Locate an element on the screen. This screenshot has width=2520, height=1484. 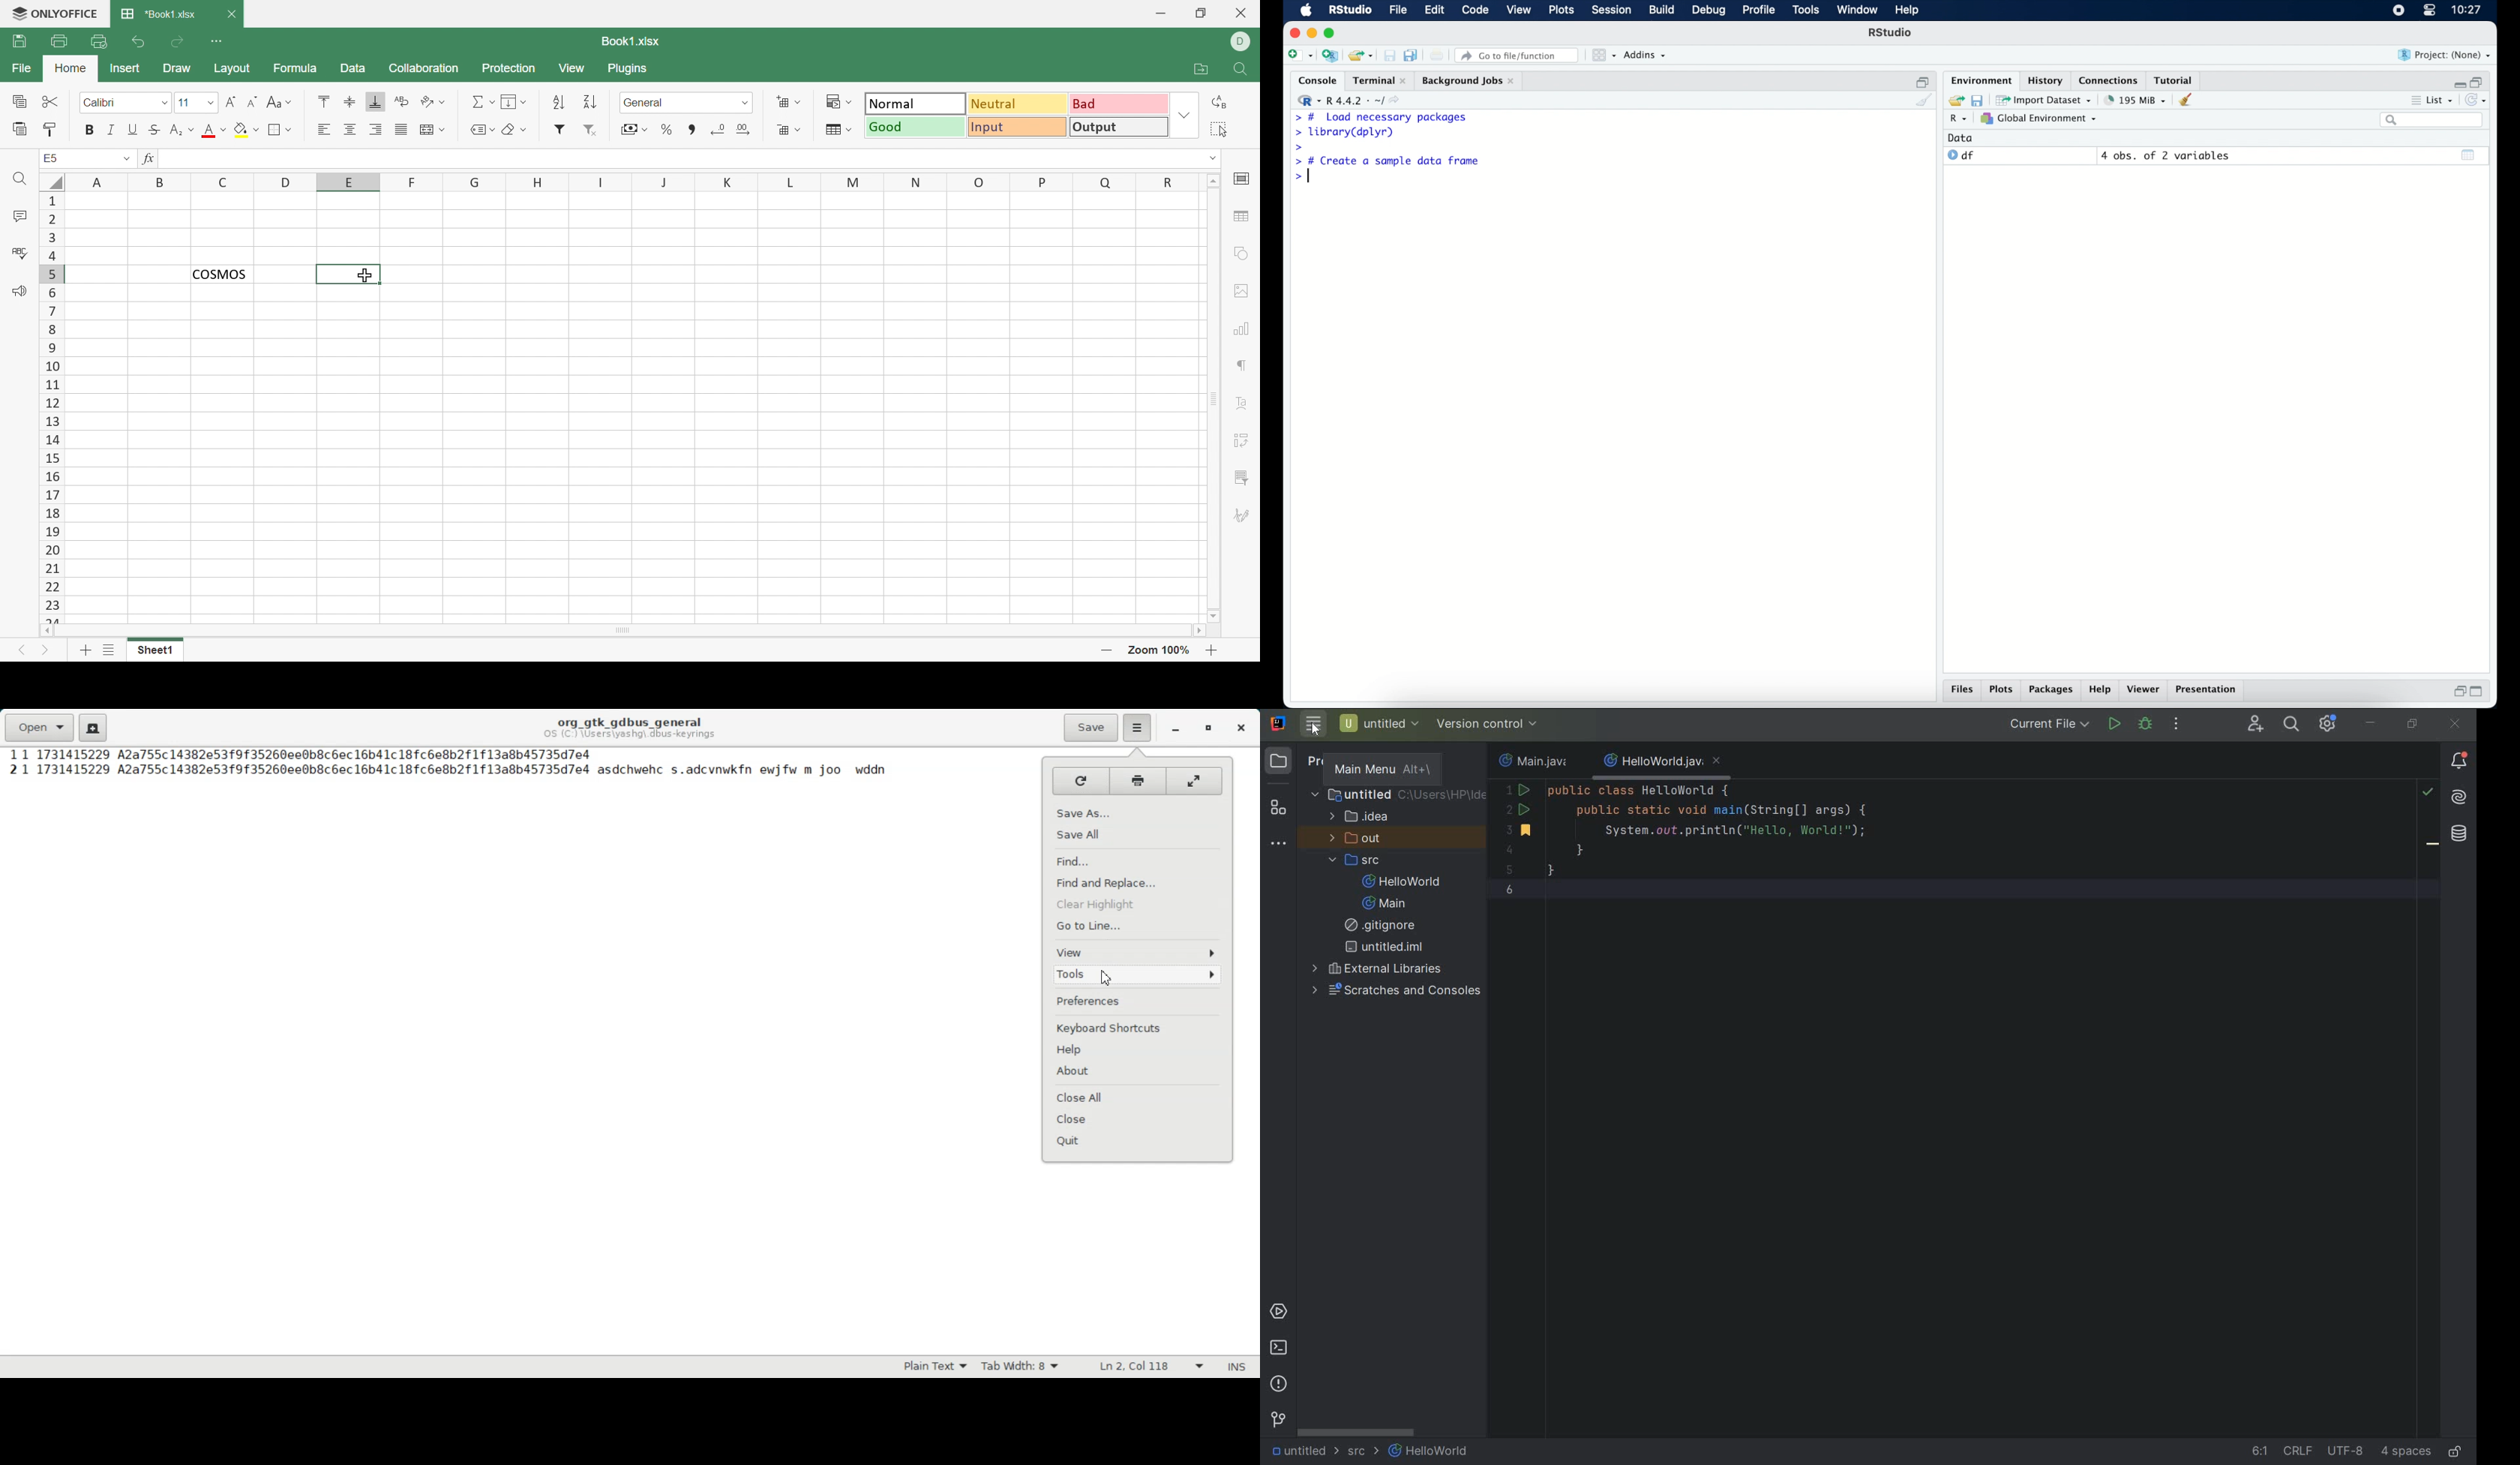
4 obs, of 2 variables is located at coordinates (2166, 156).